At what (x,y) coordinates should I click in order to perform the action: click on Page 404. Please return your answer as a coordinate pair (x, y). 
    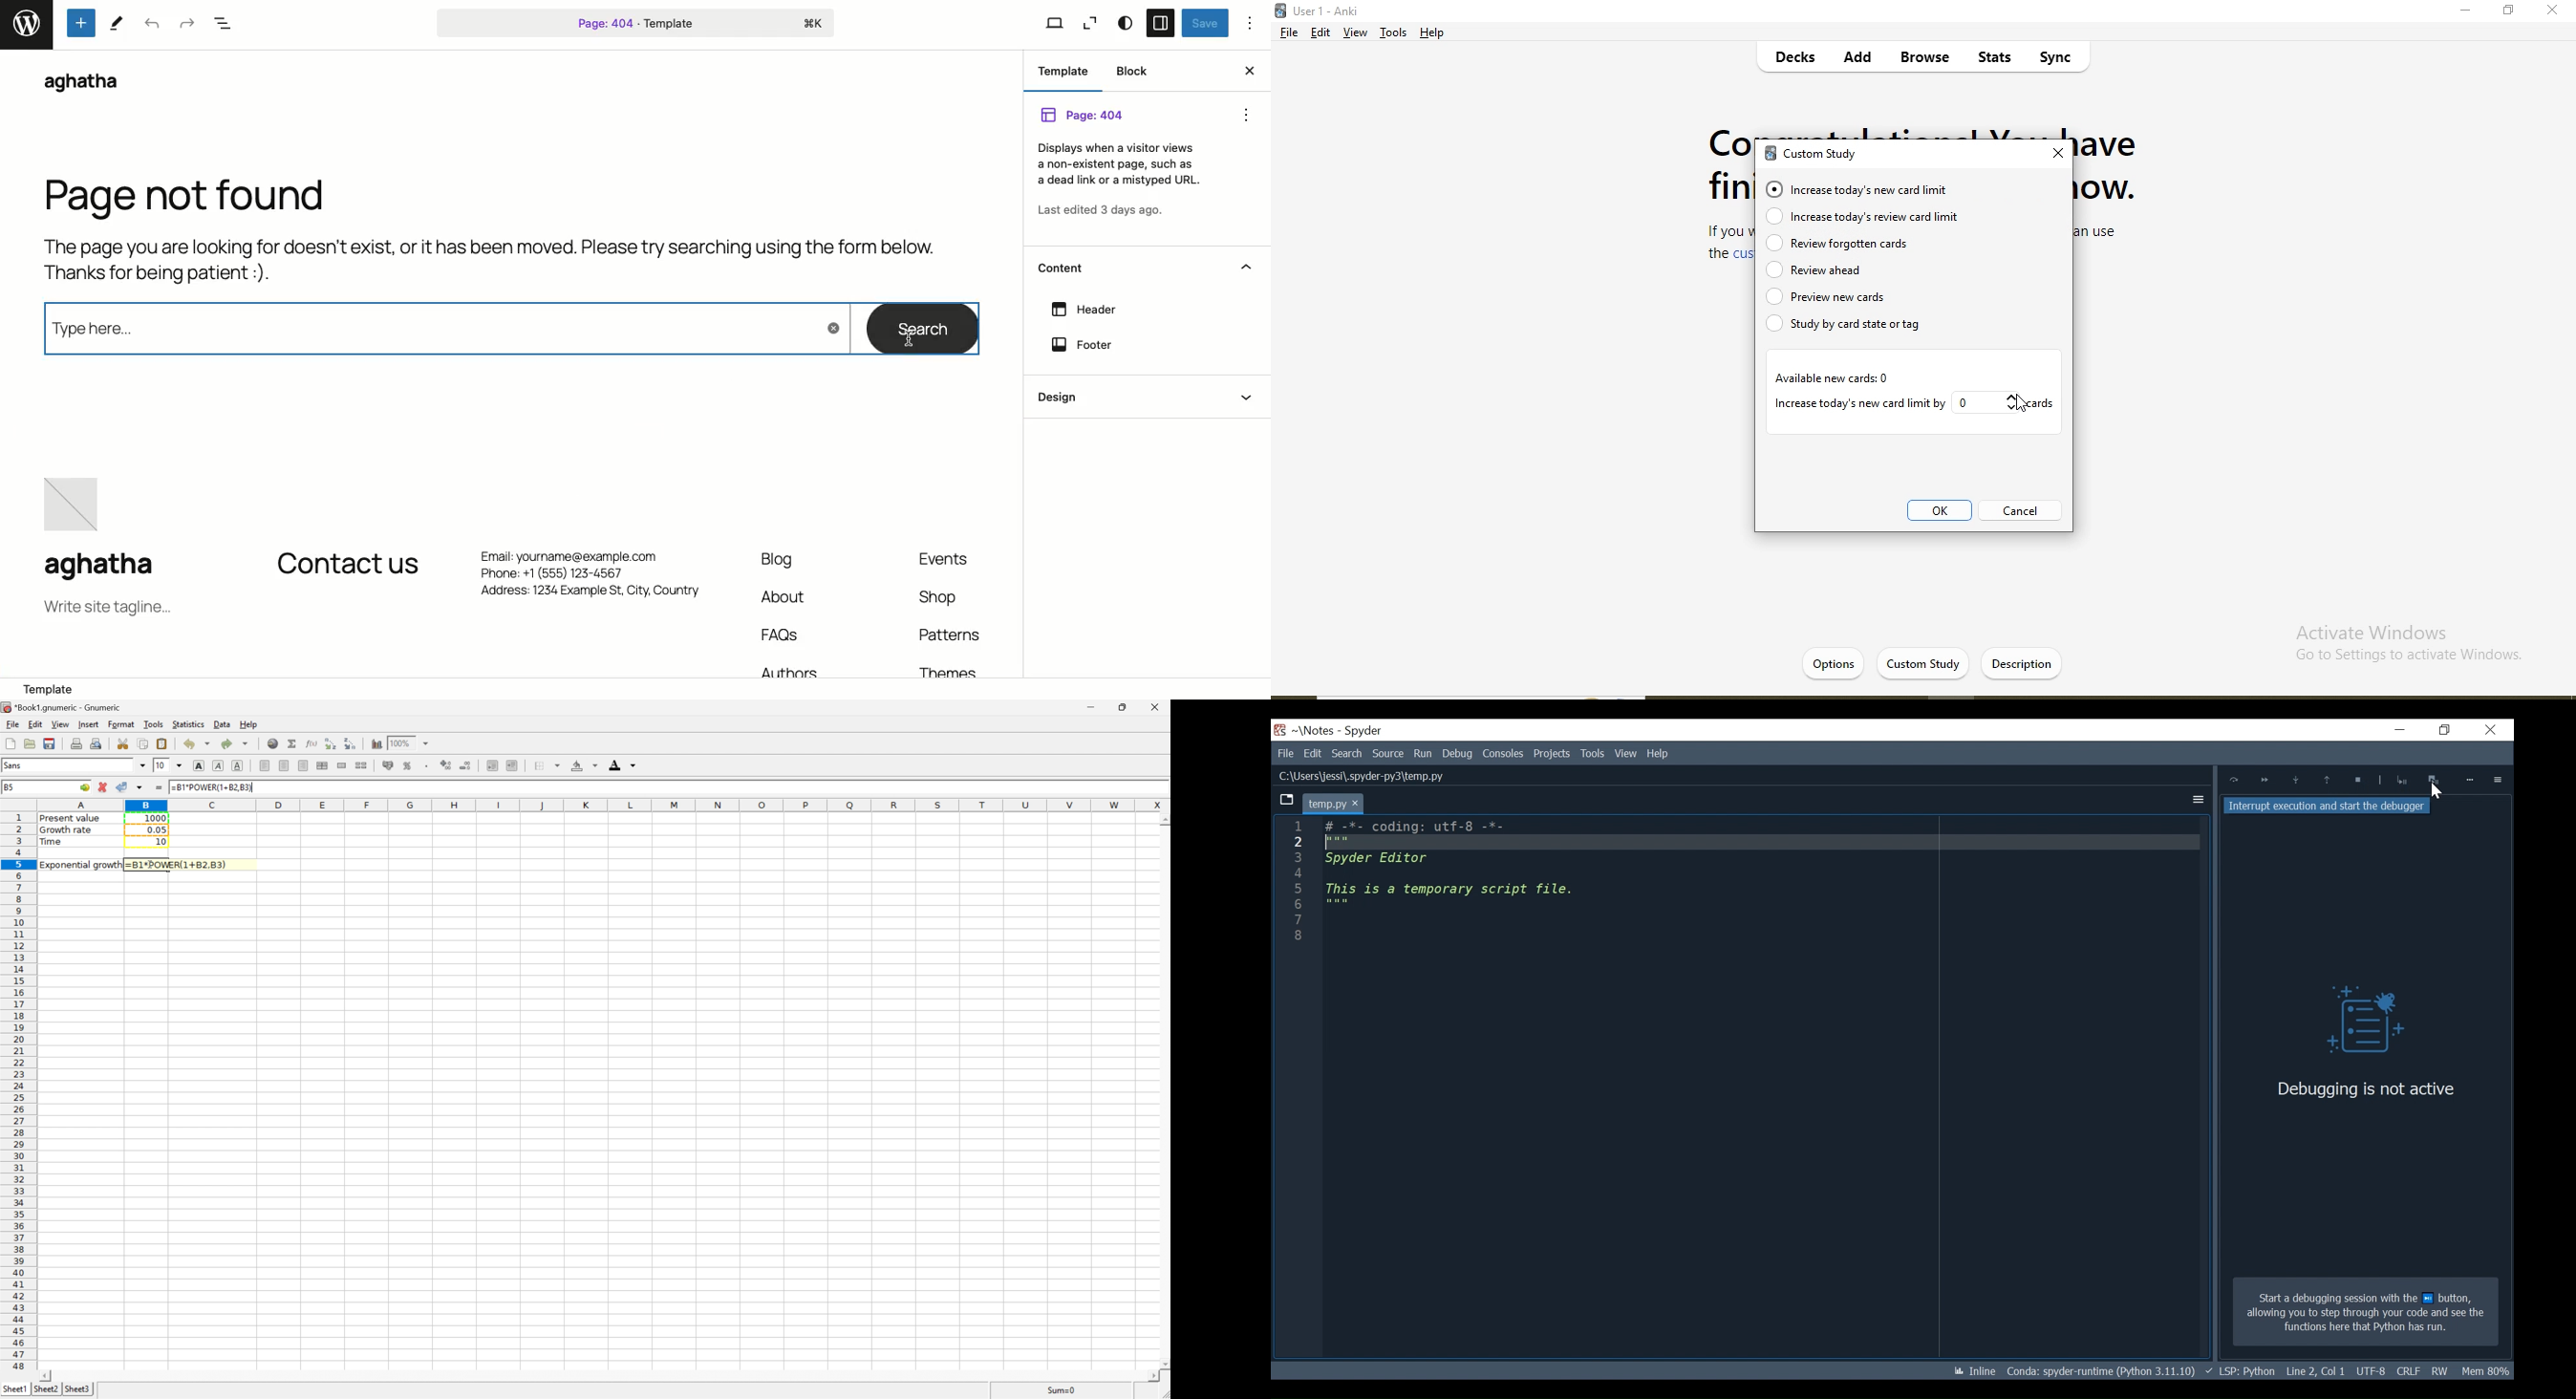
    Looking at the image, I should click on (638, 22).